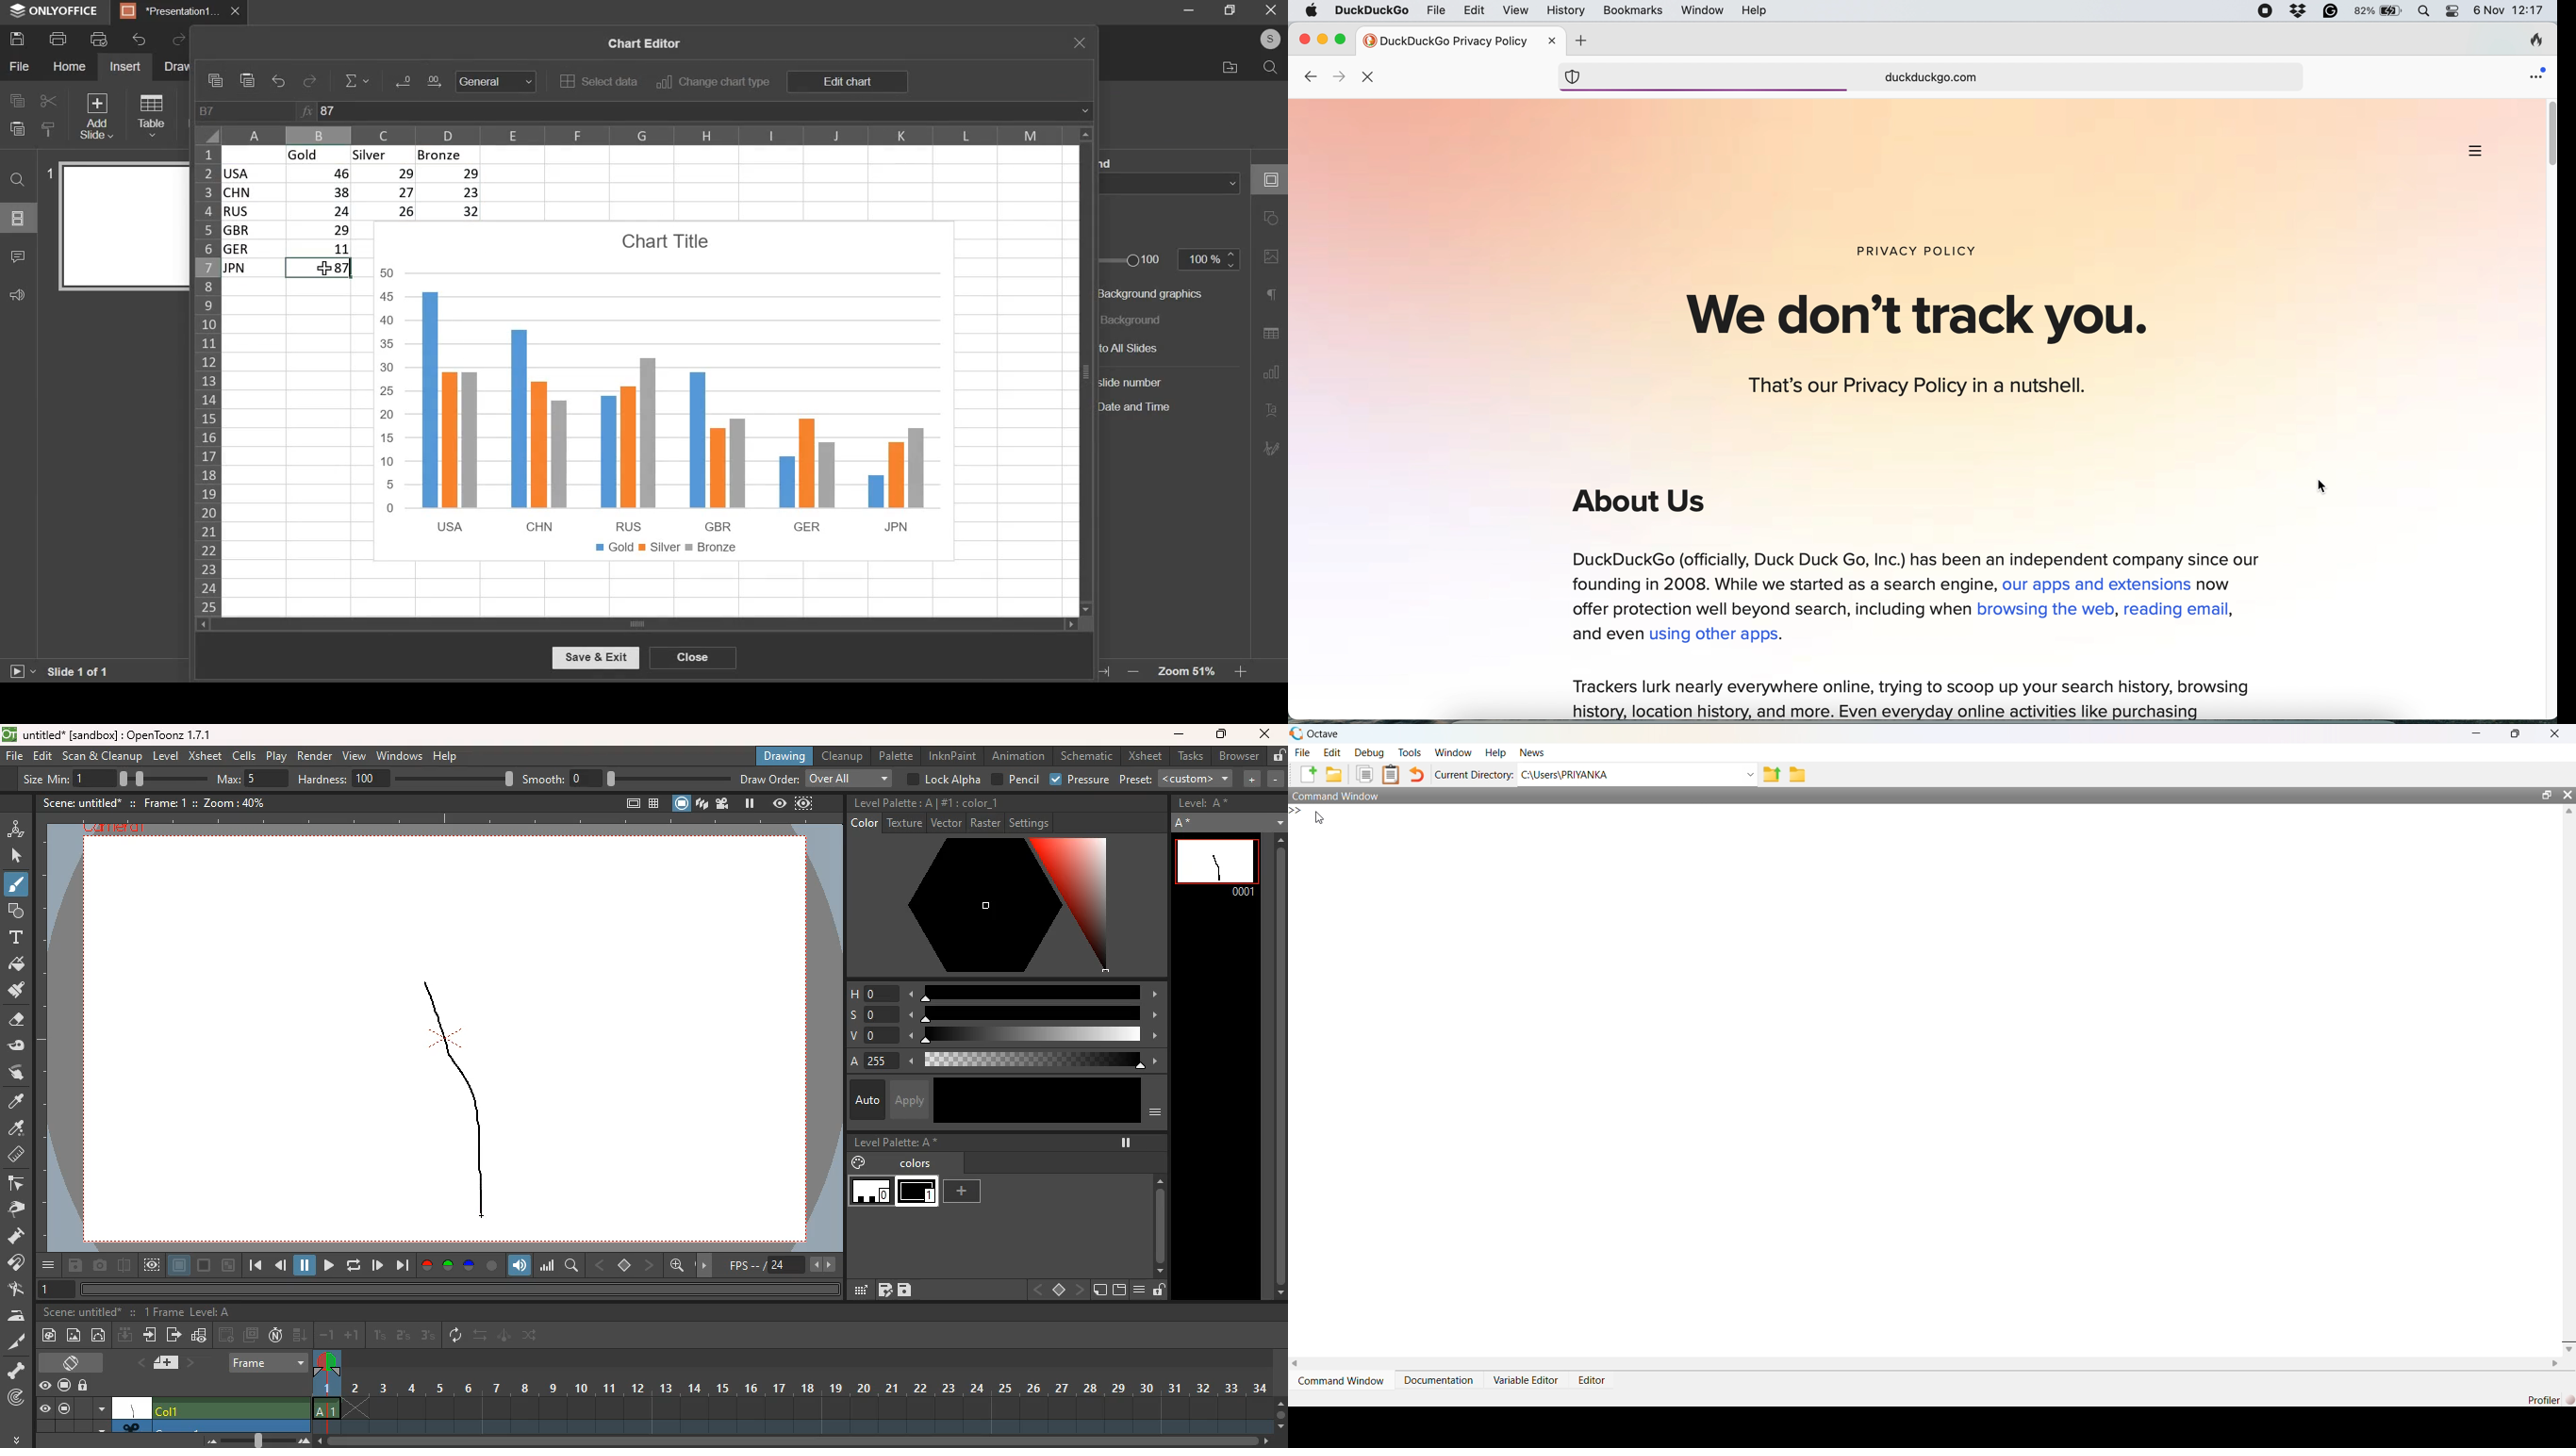 This screenshot has width=2576, height=1456. What do you see at coordinates (1319, 820) in the screenshot?
I see `cursor` at bounding box center [1319, 820].